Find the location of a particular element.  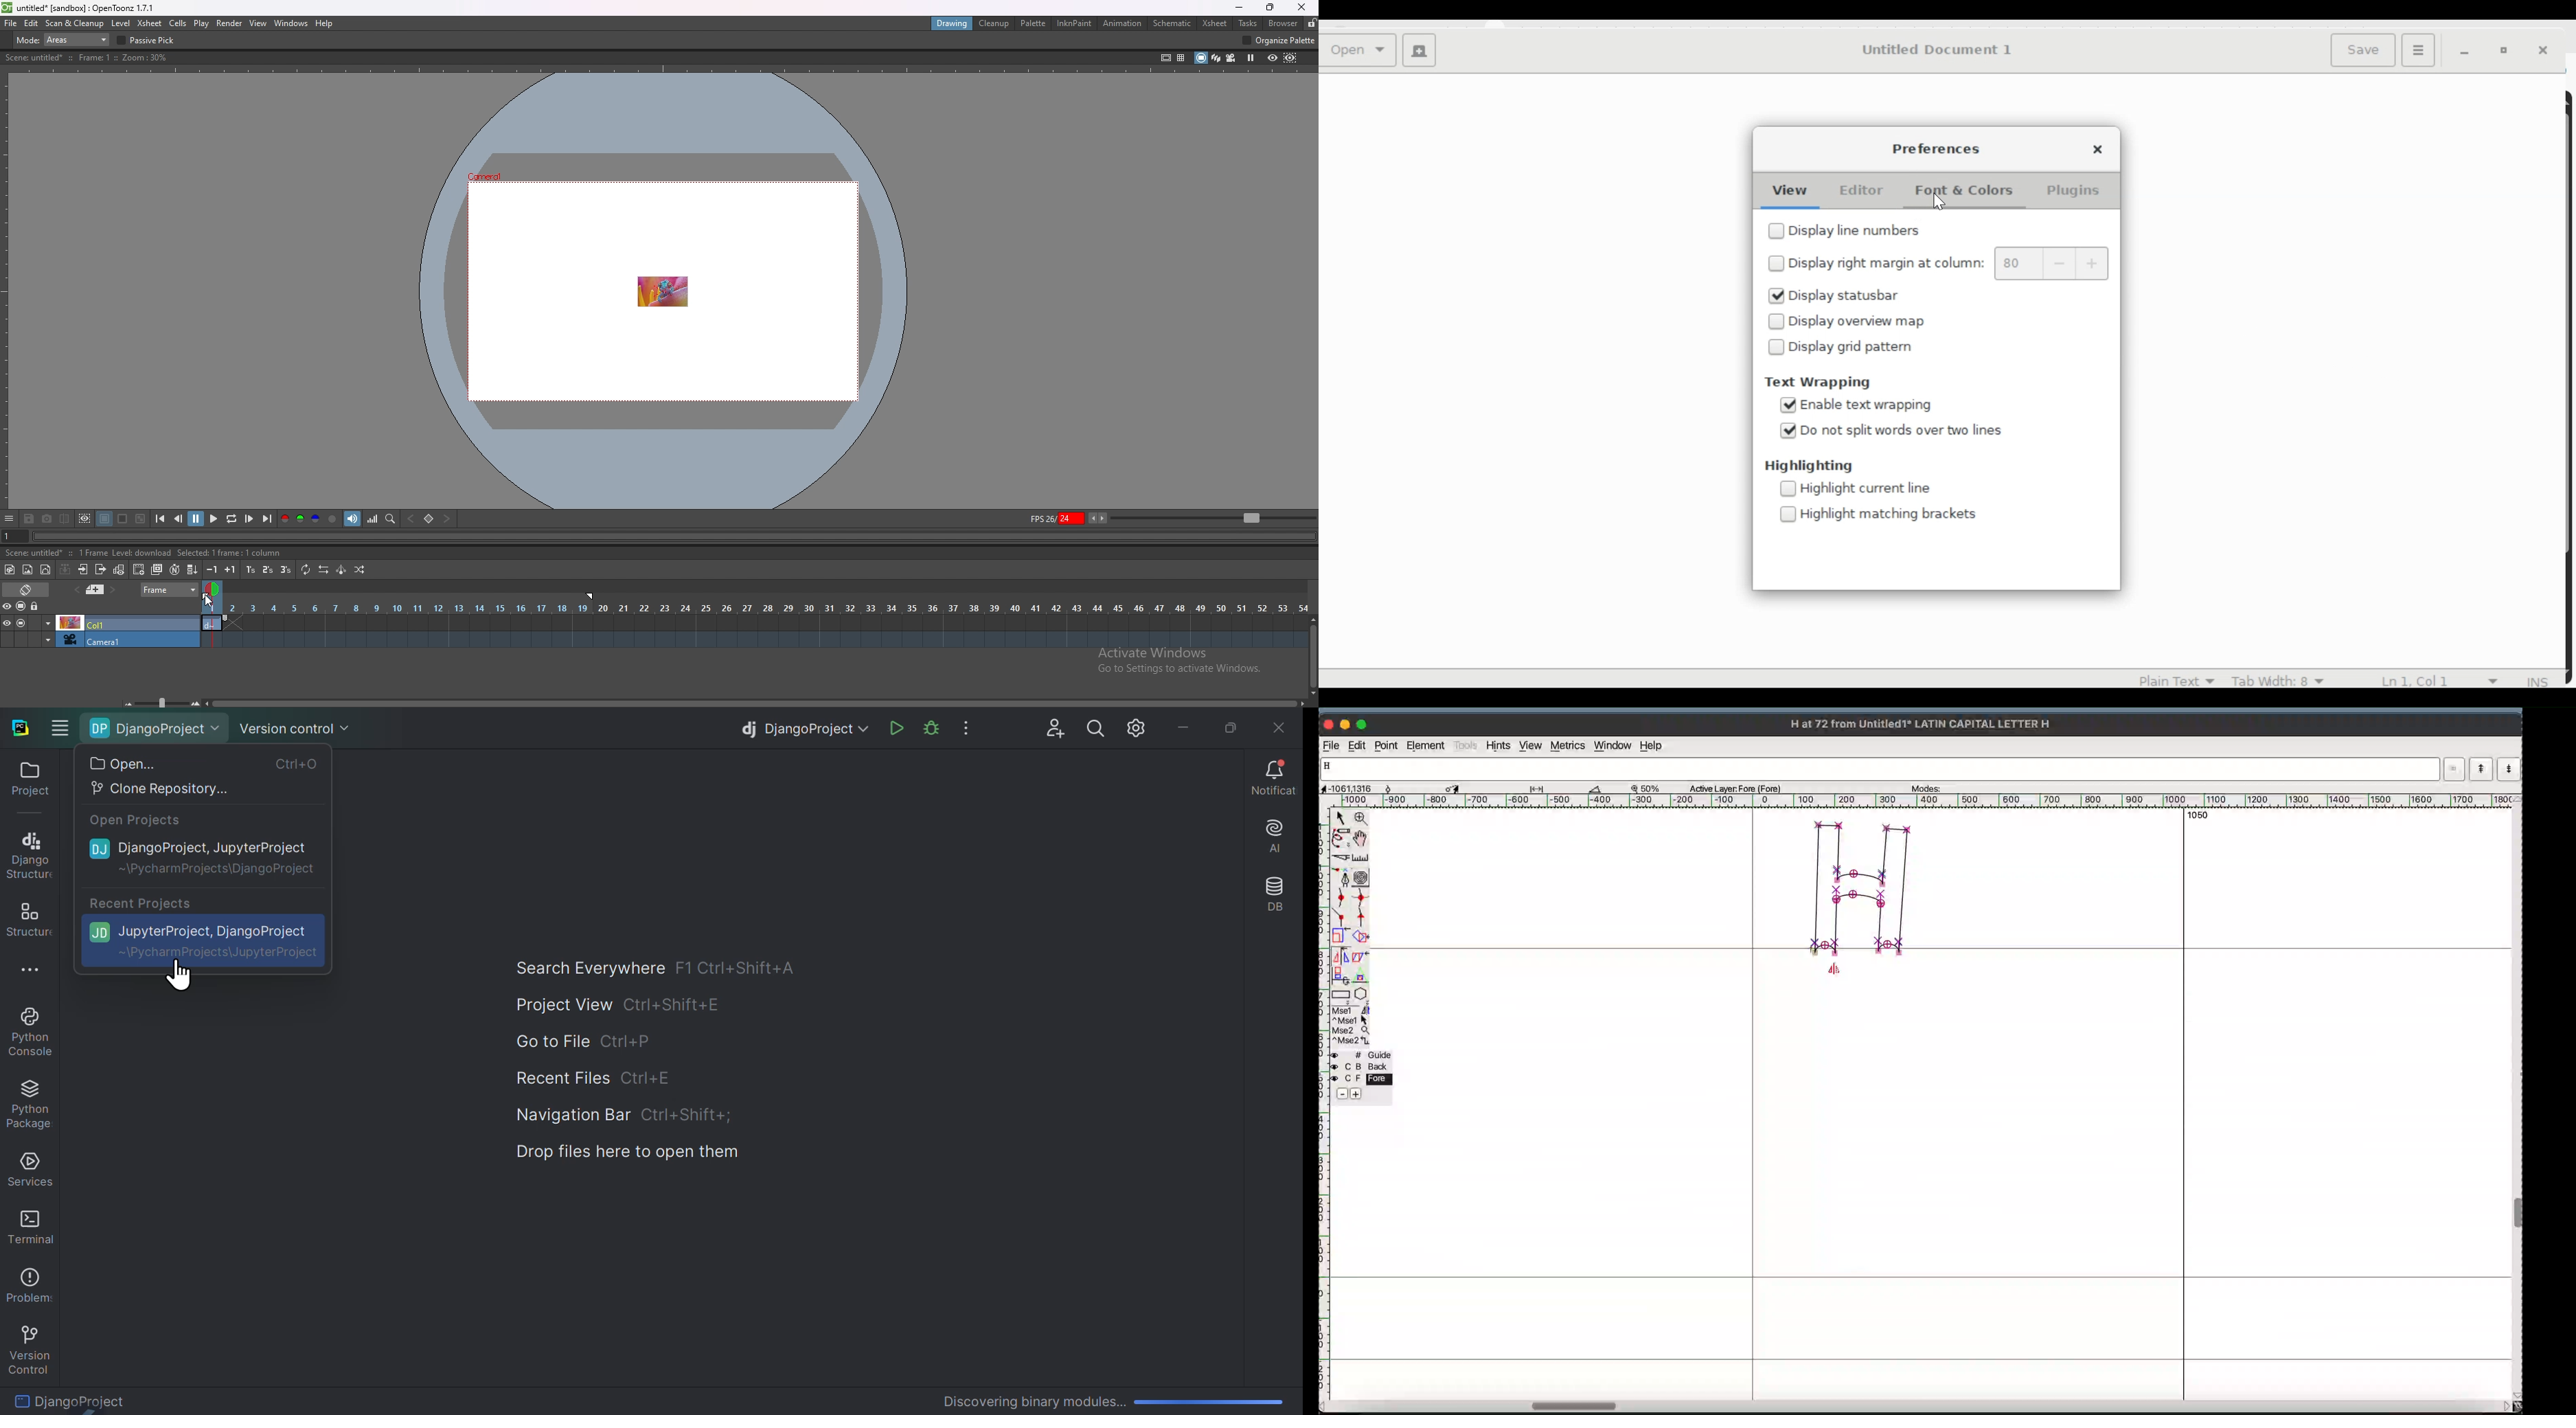

locator is located at coordinates (391, 519).